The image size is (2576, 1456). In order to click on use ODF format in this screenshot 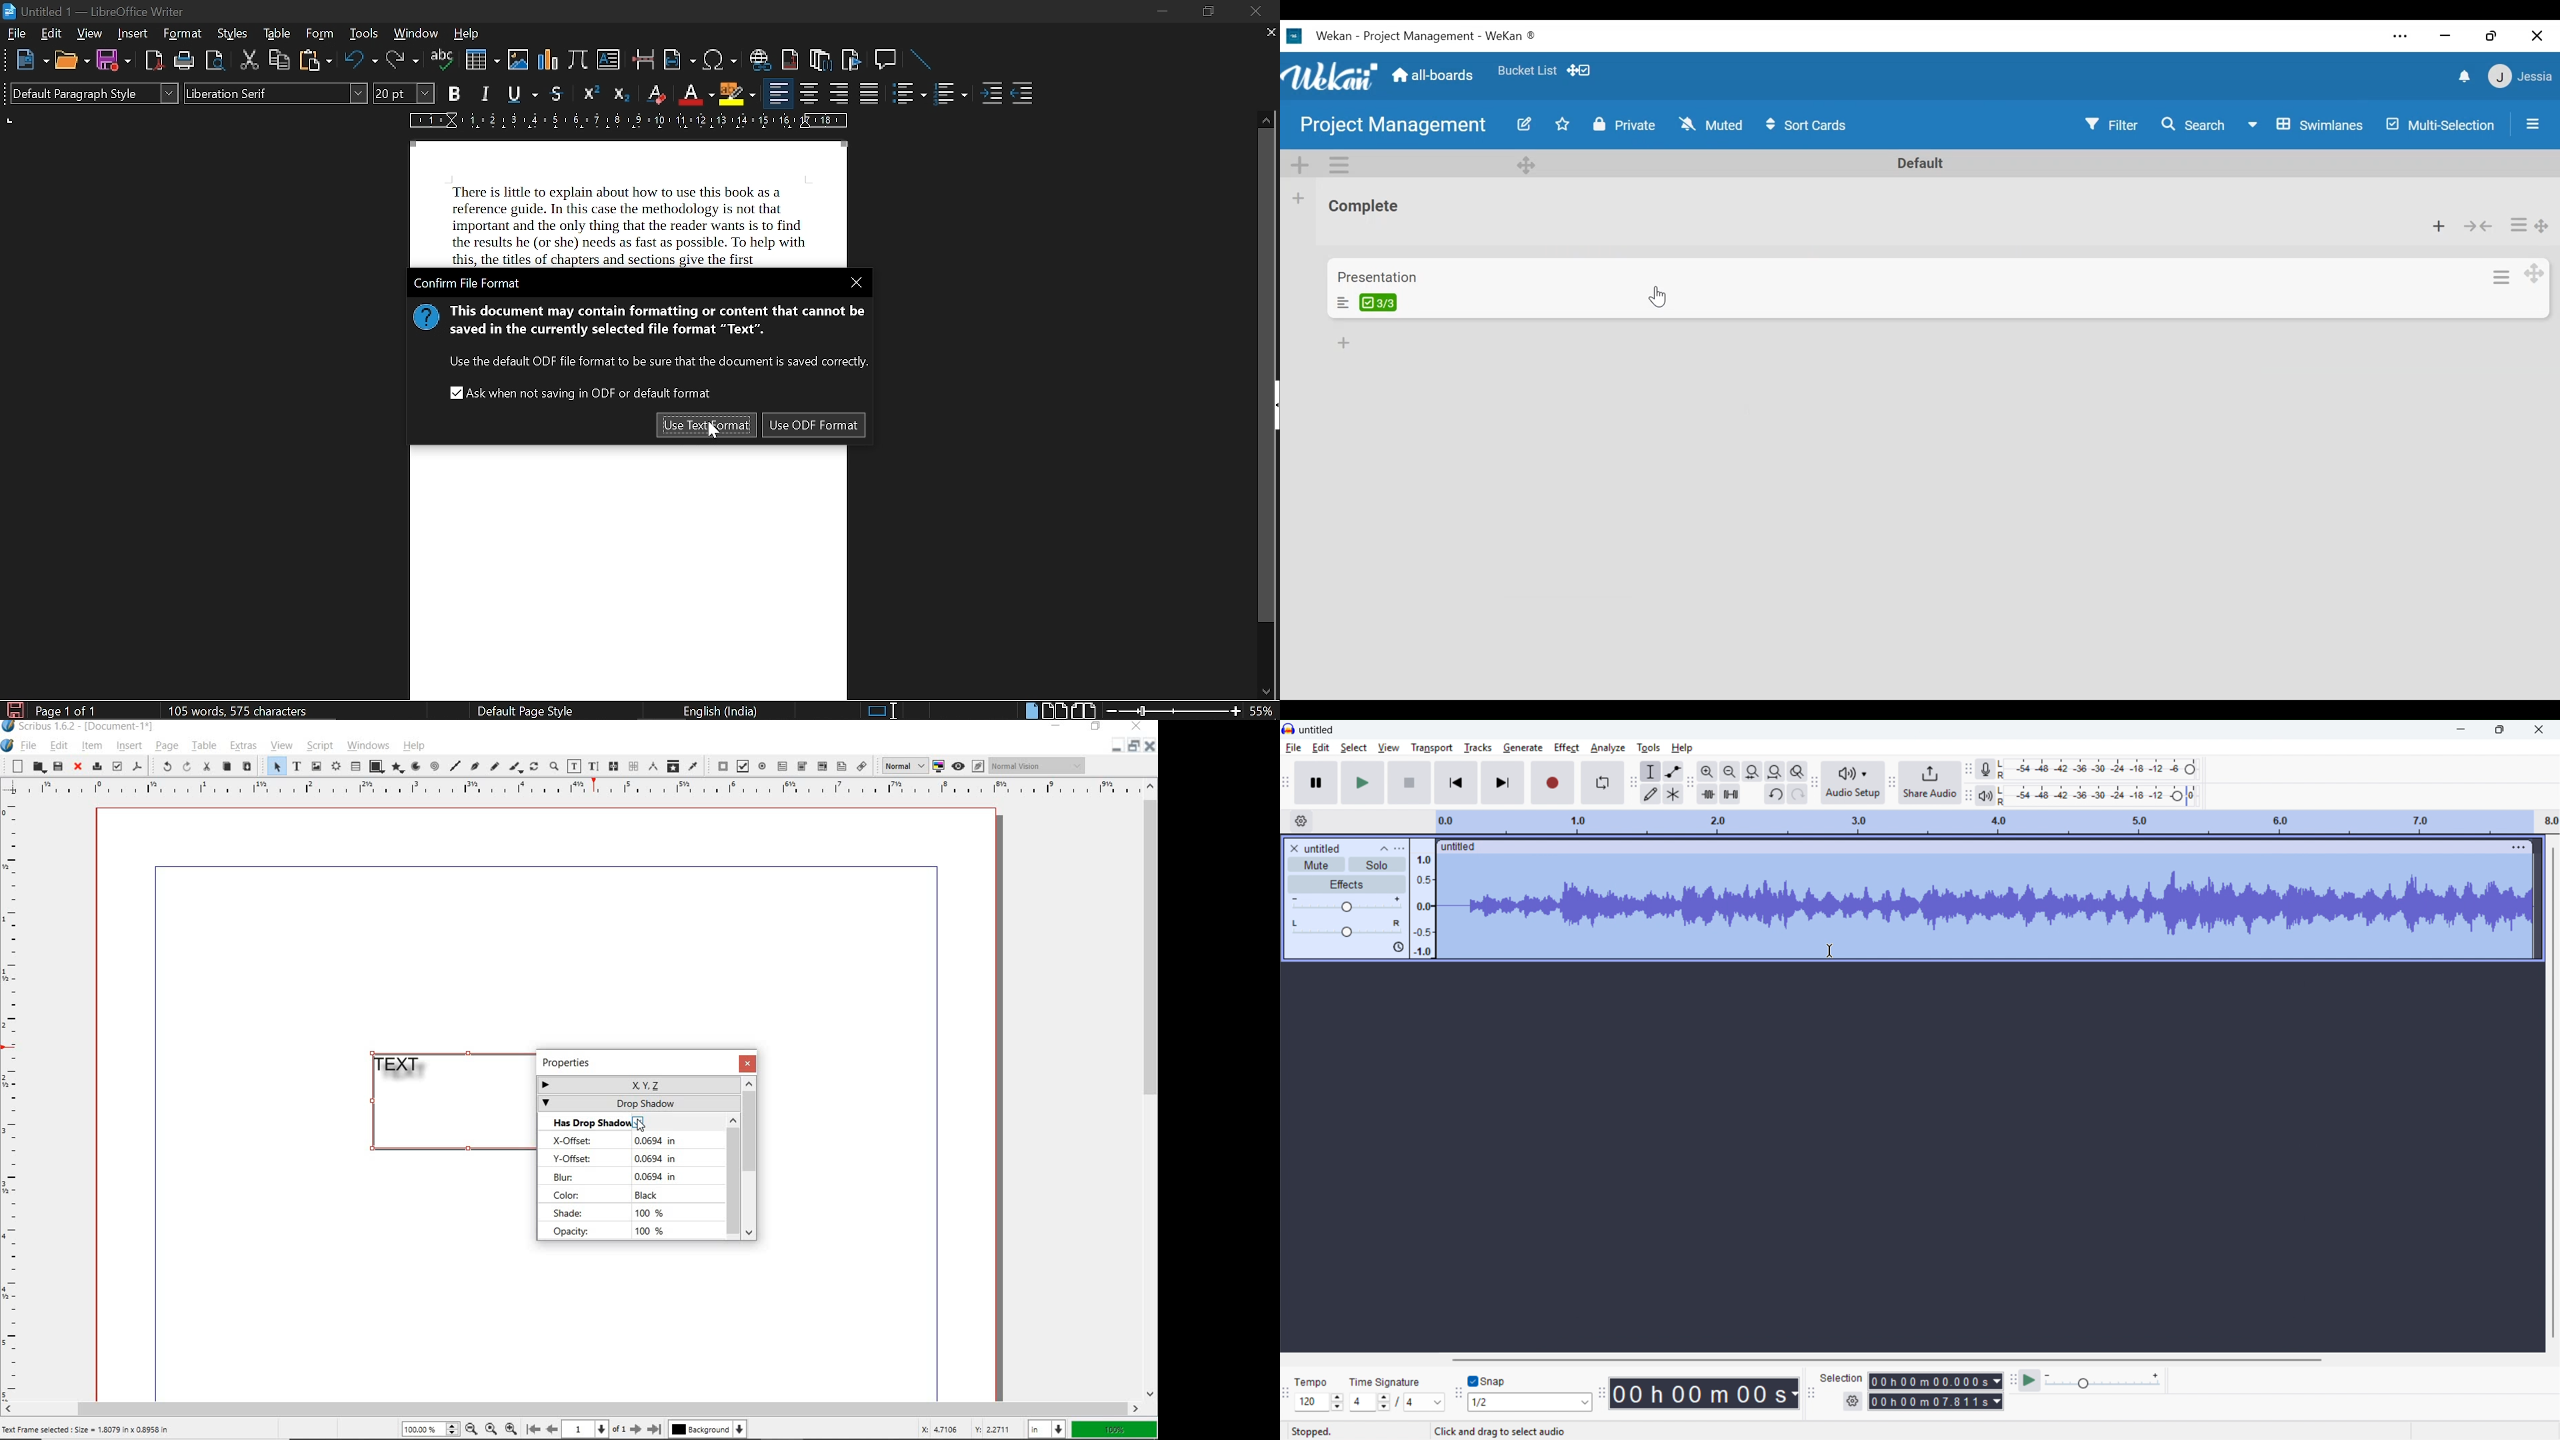, I will do `click(812, 425)`.